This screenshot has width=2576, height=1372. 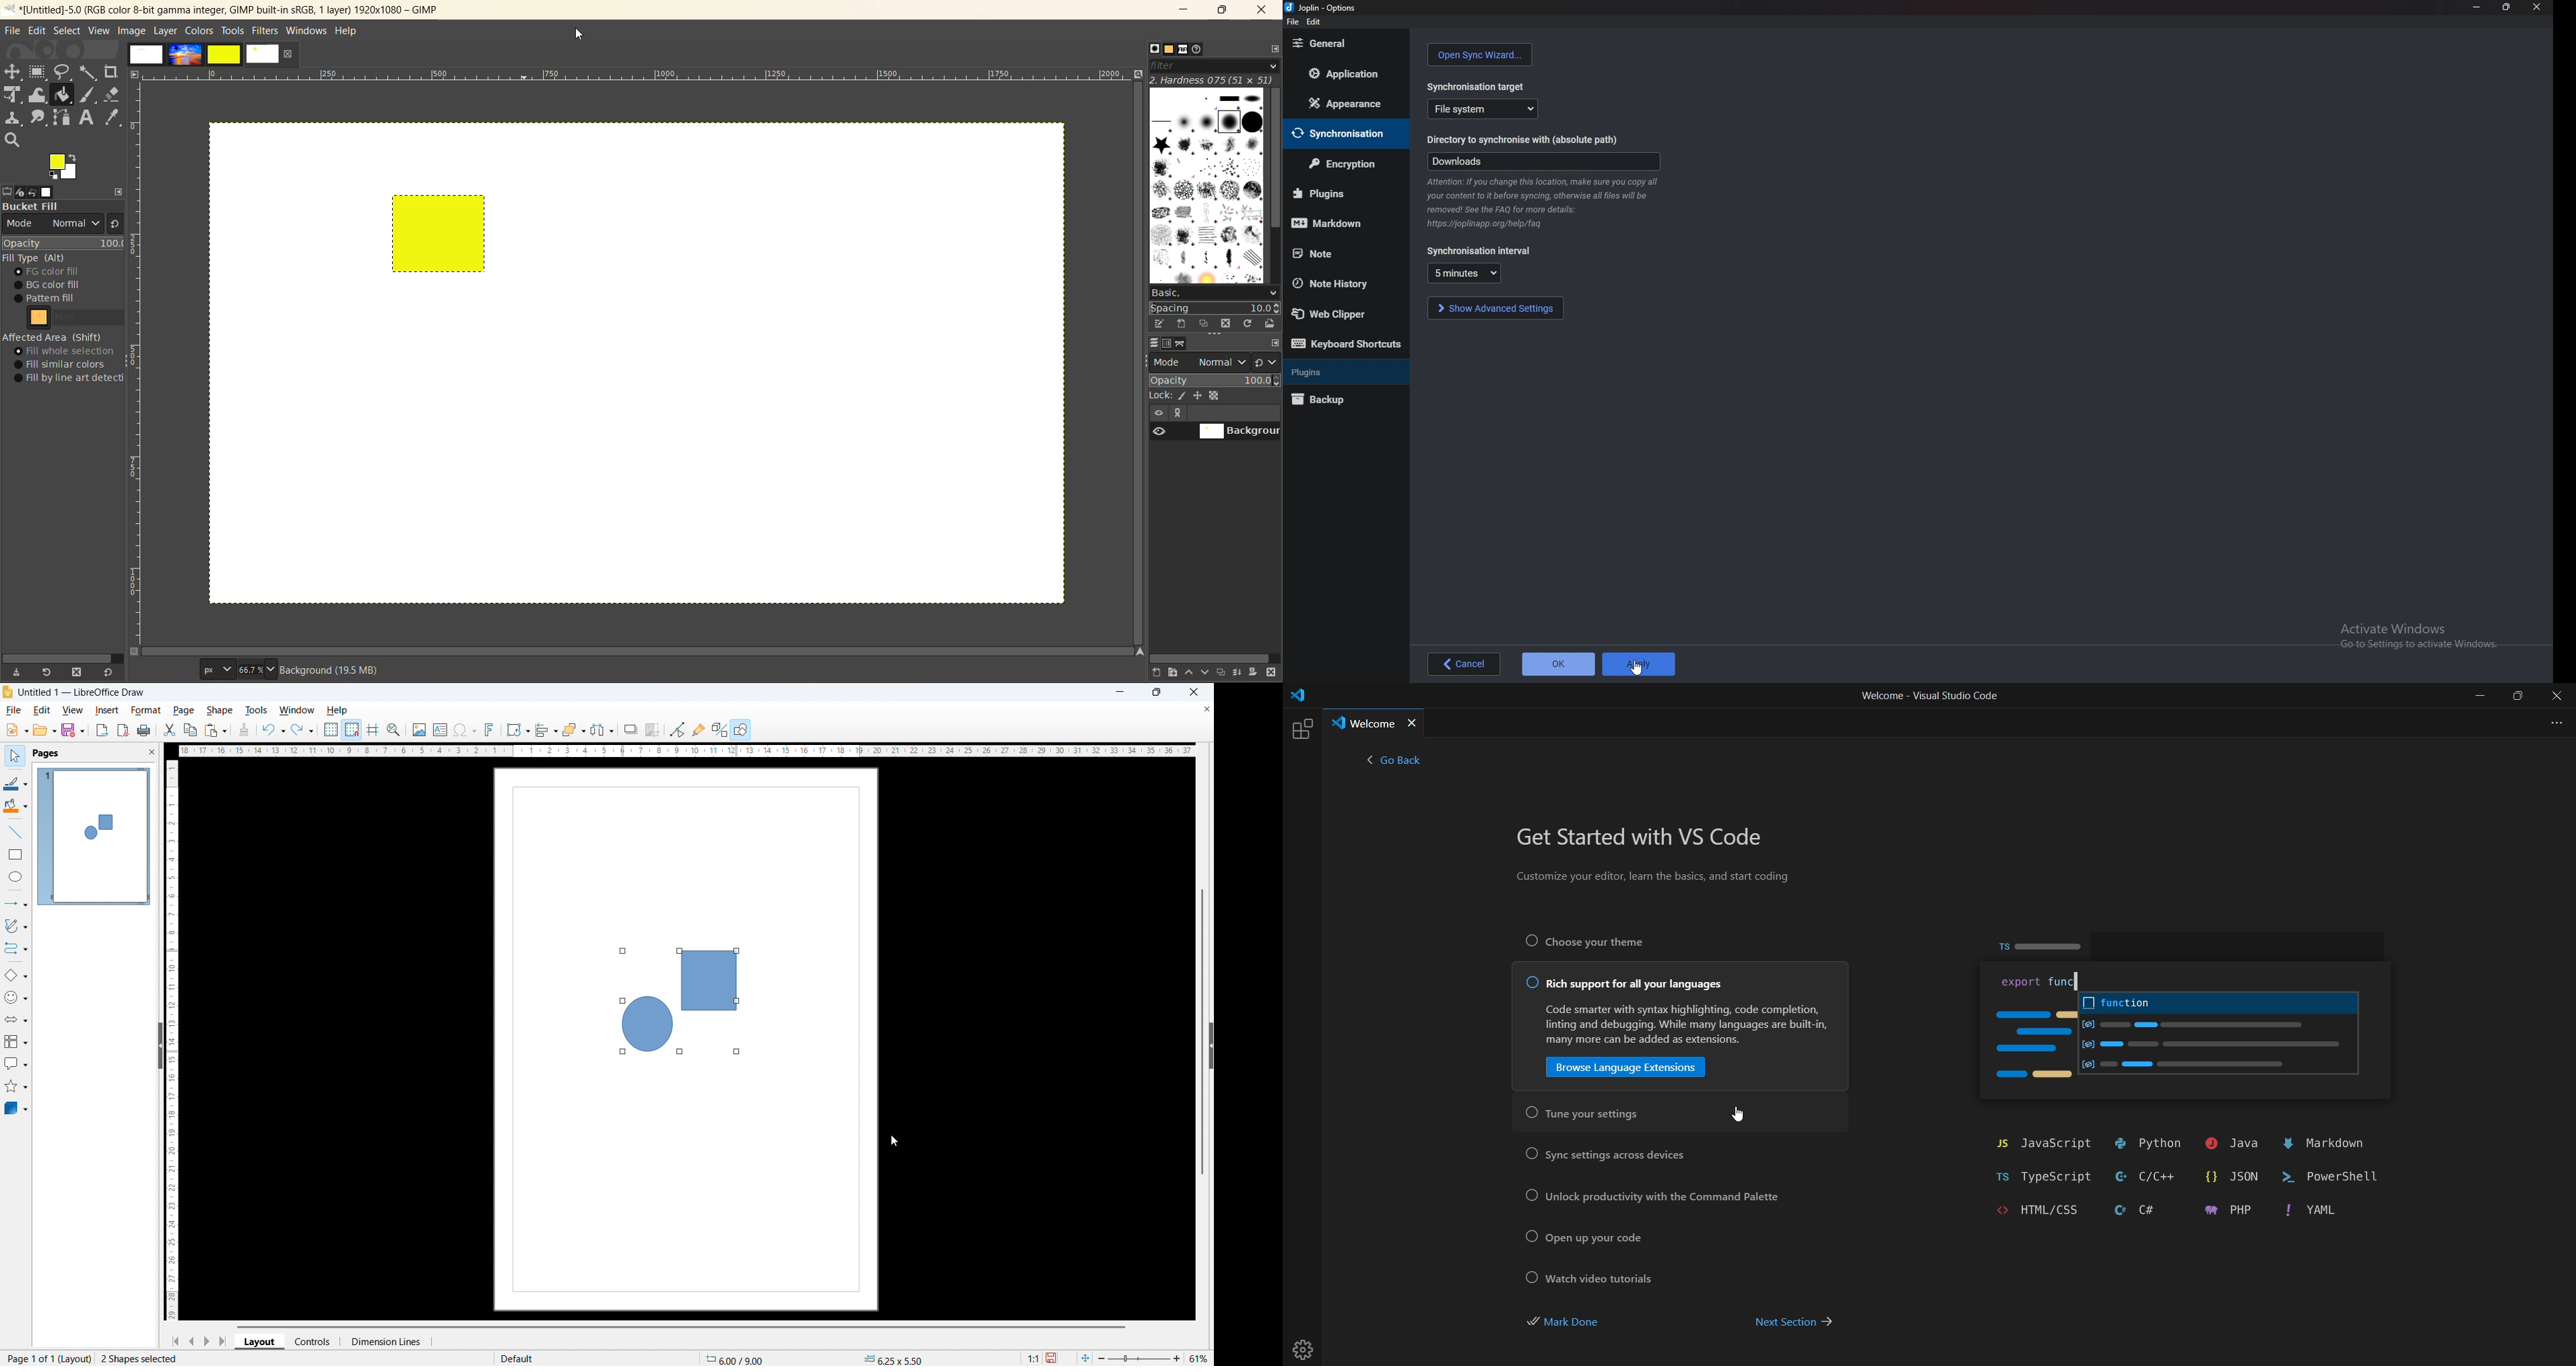 I want to click on fg color, so click(x=66, y=272).